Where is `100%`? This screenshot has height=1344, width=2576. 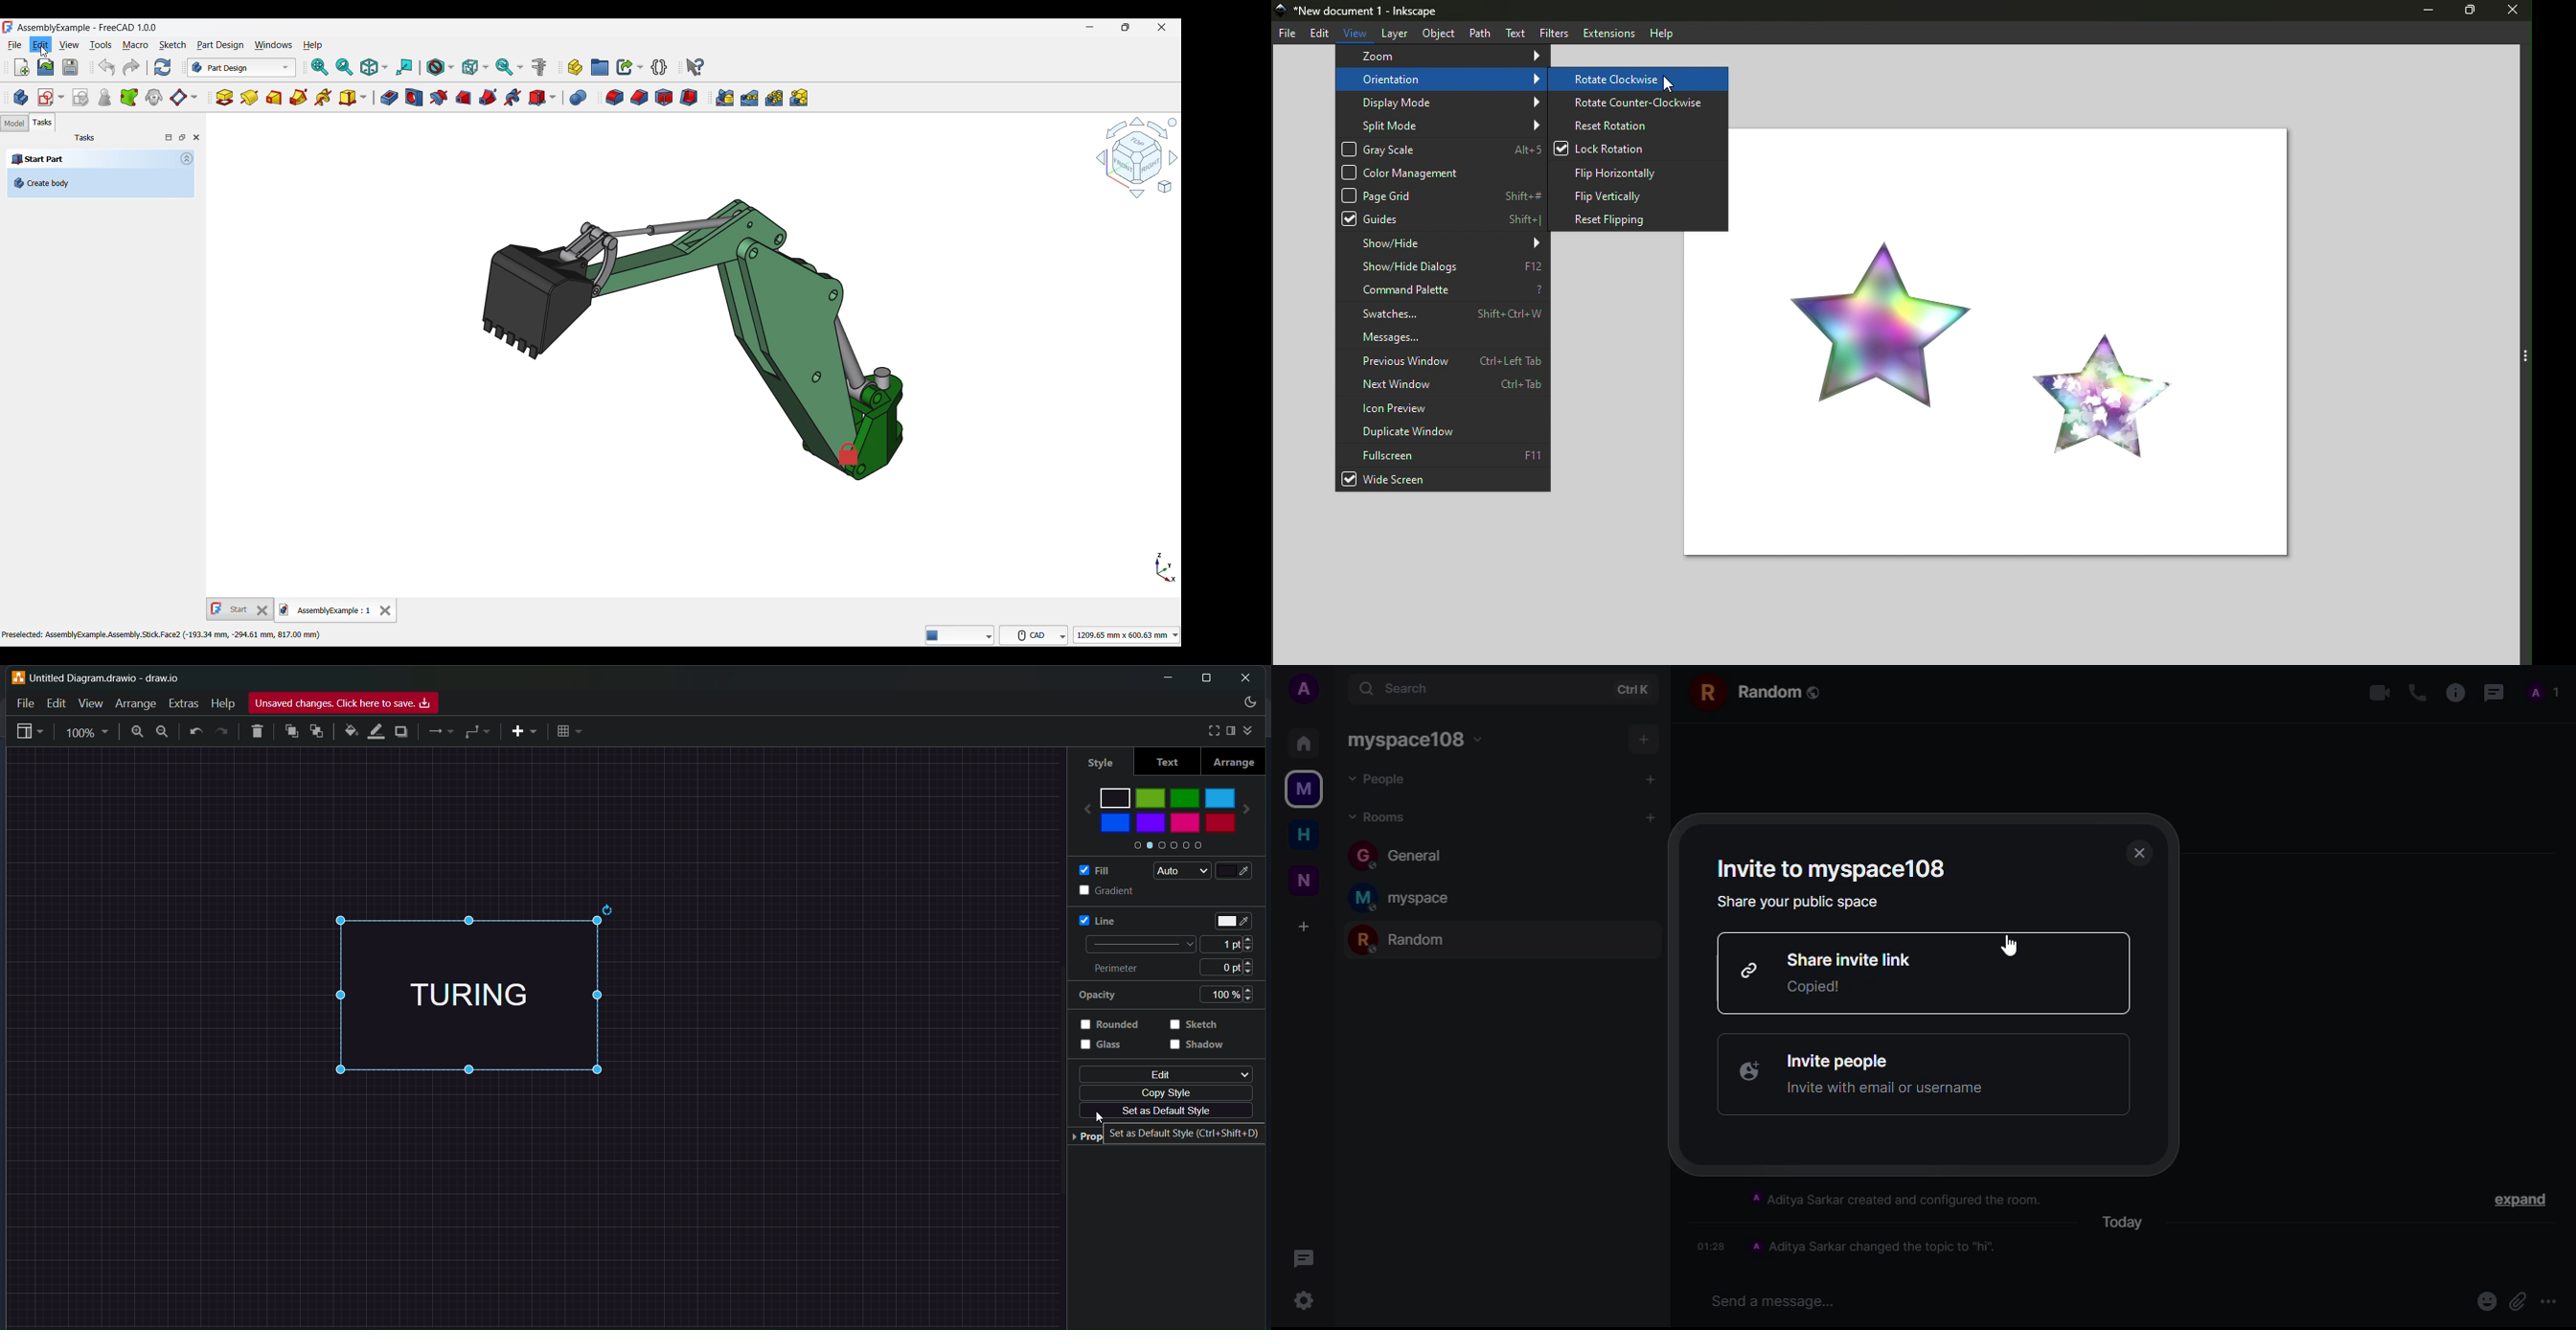
100% is located at coordinates (1232, 994).